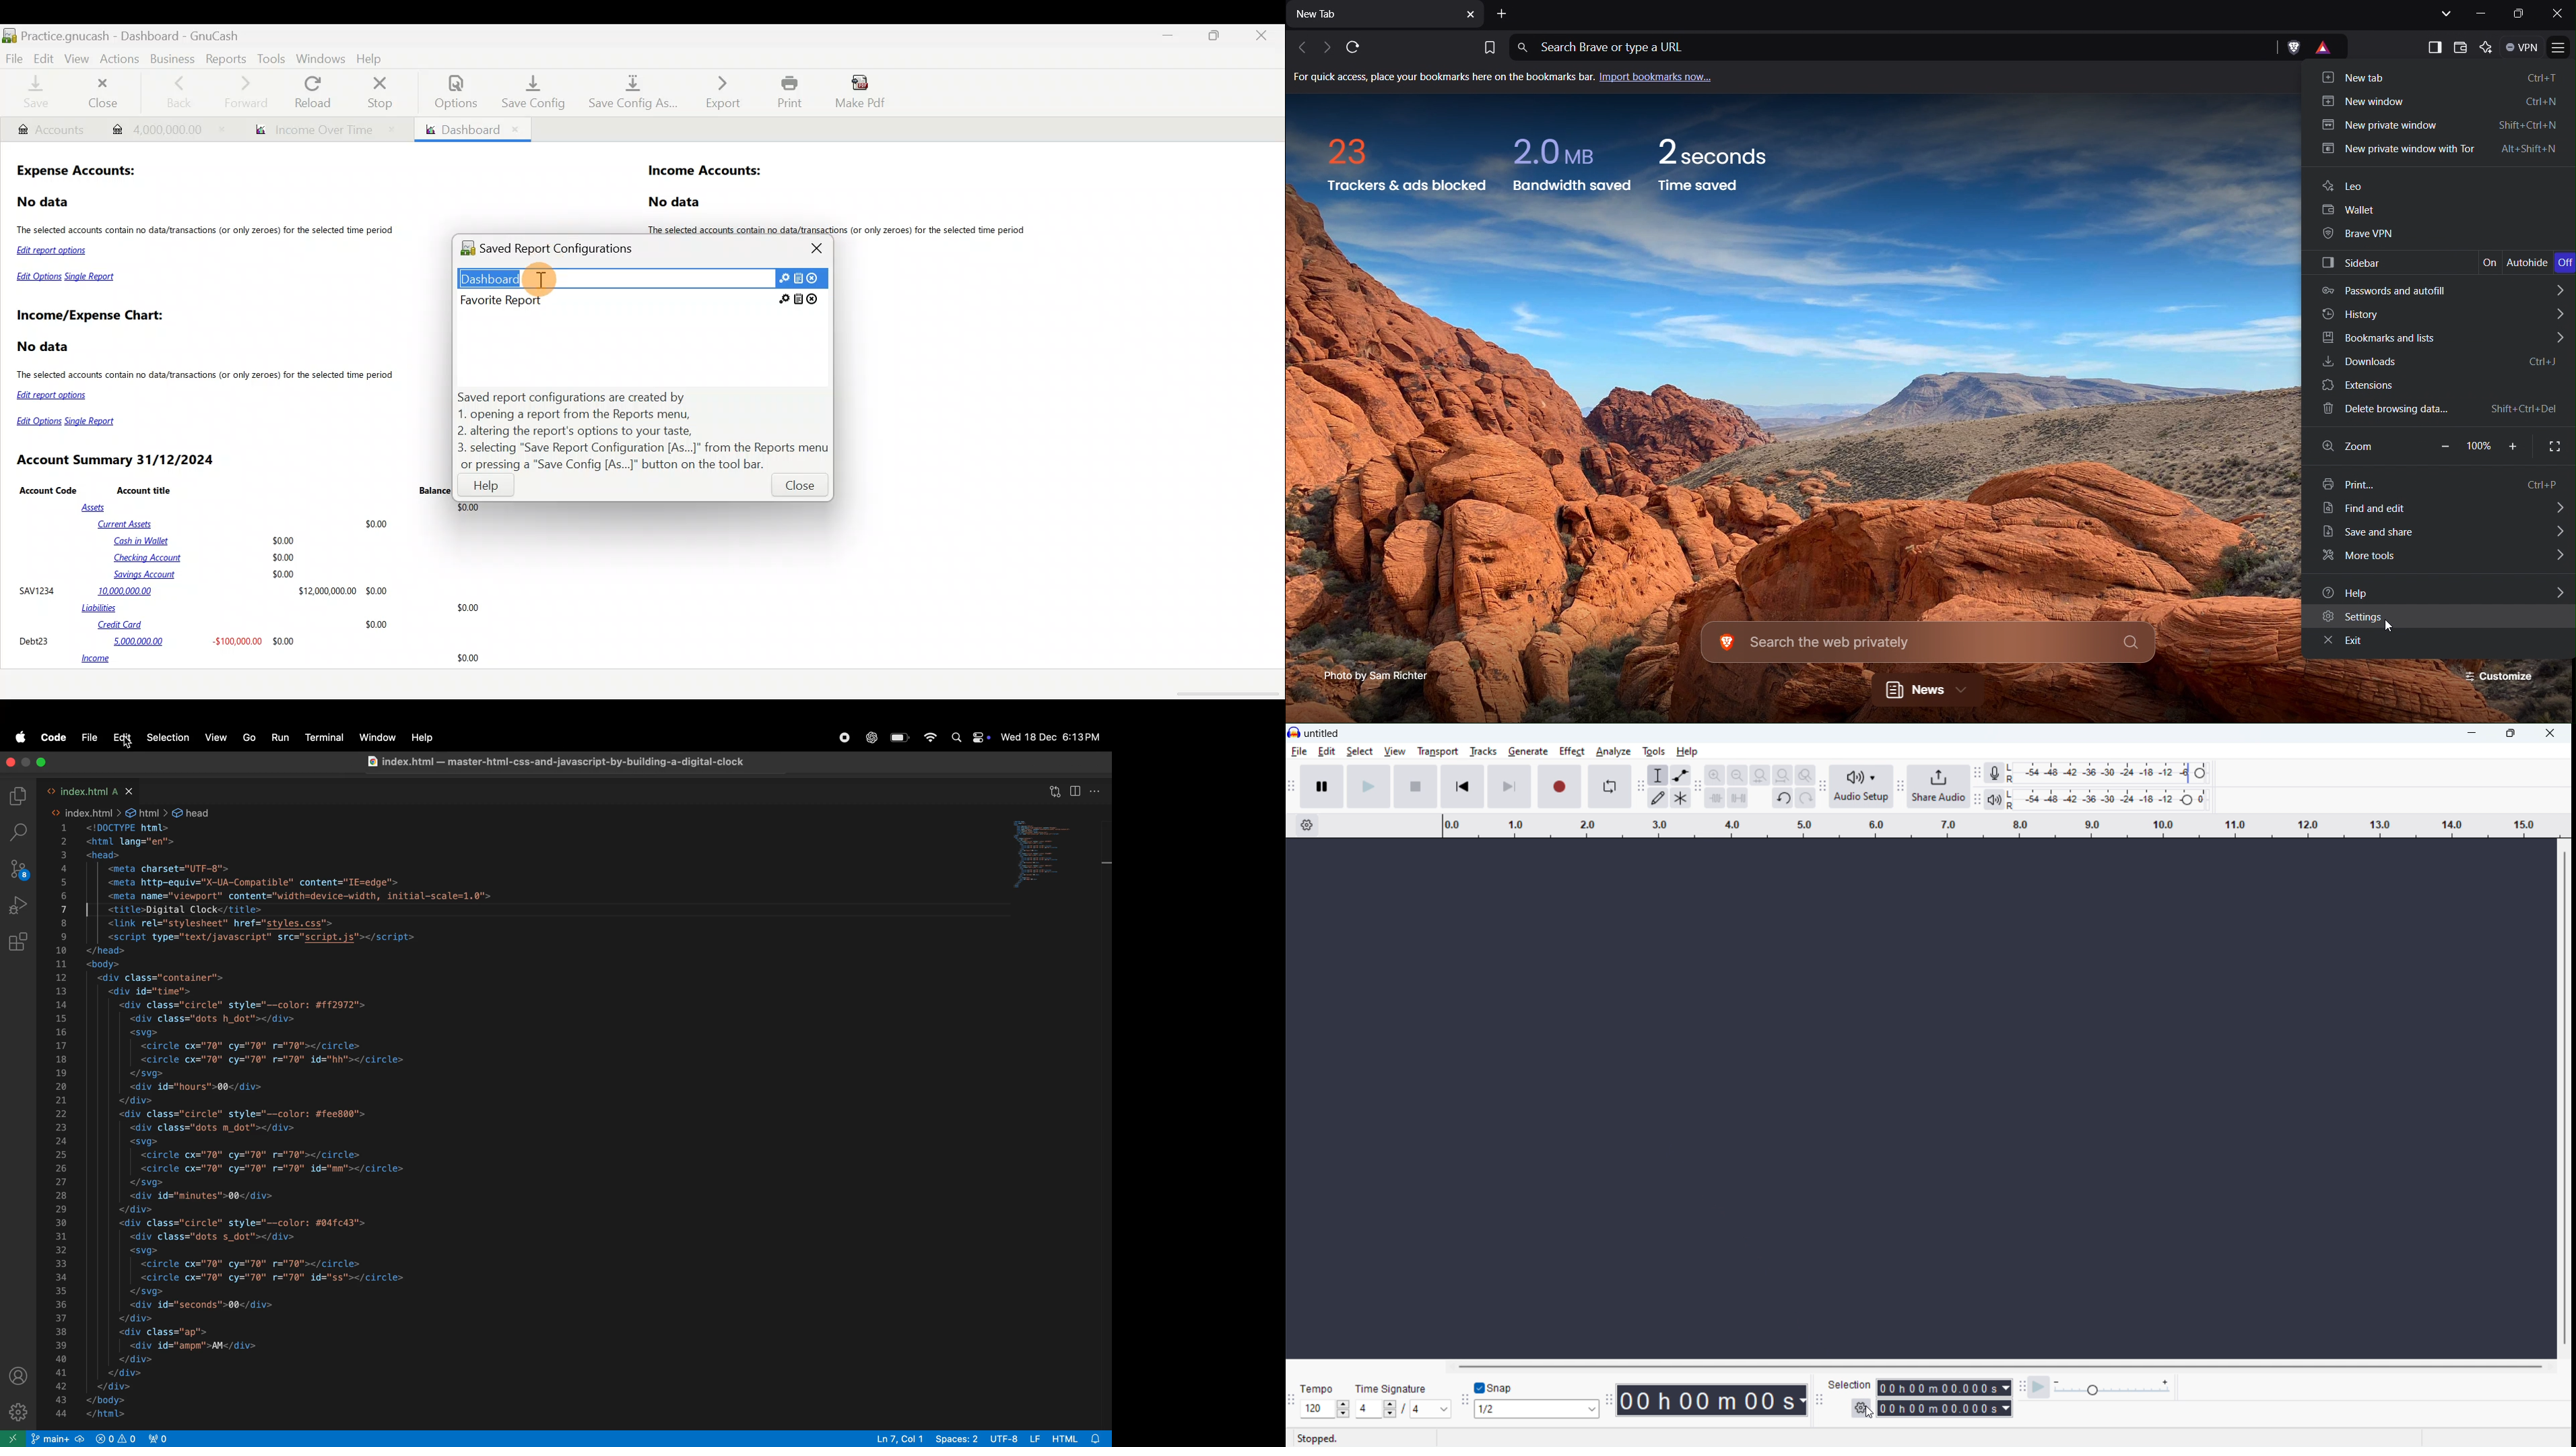  What do you see at coordinates (1306, 825) in the screenshot?
I see `timeline settings` at bounding box center [1306, 825].